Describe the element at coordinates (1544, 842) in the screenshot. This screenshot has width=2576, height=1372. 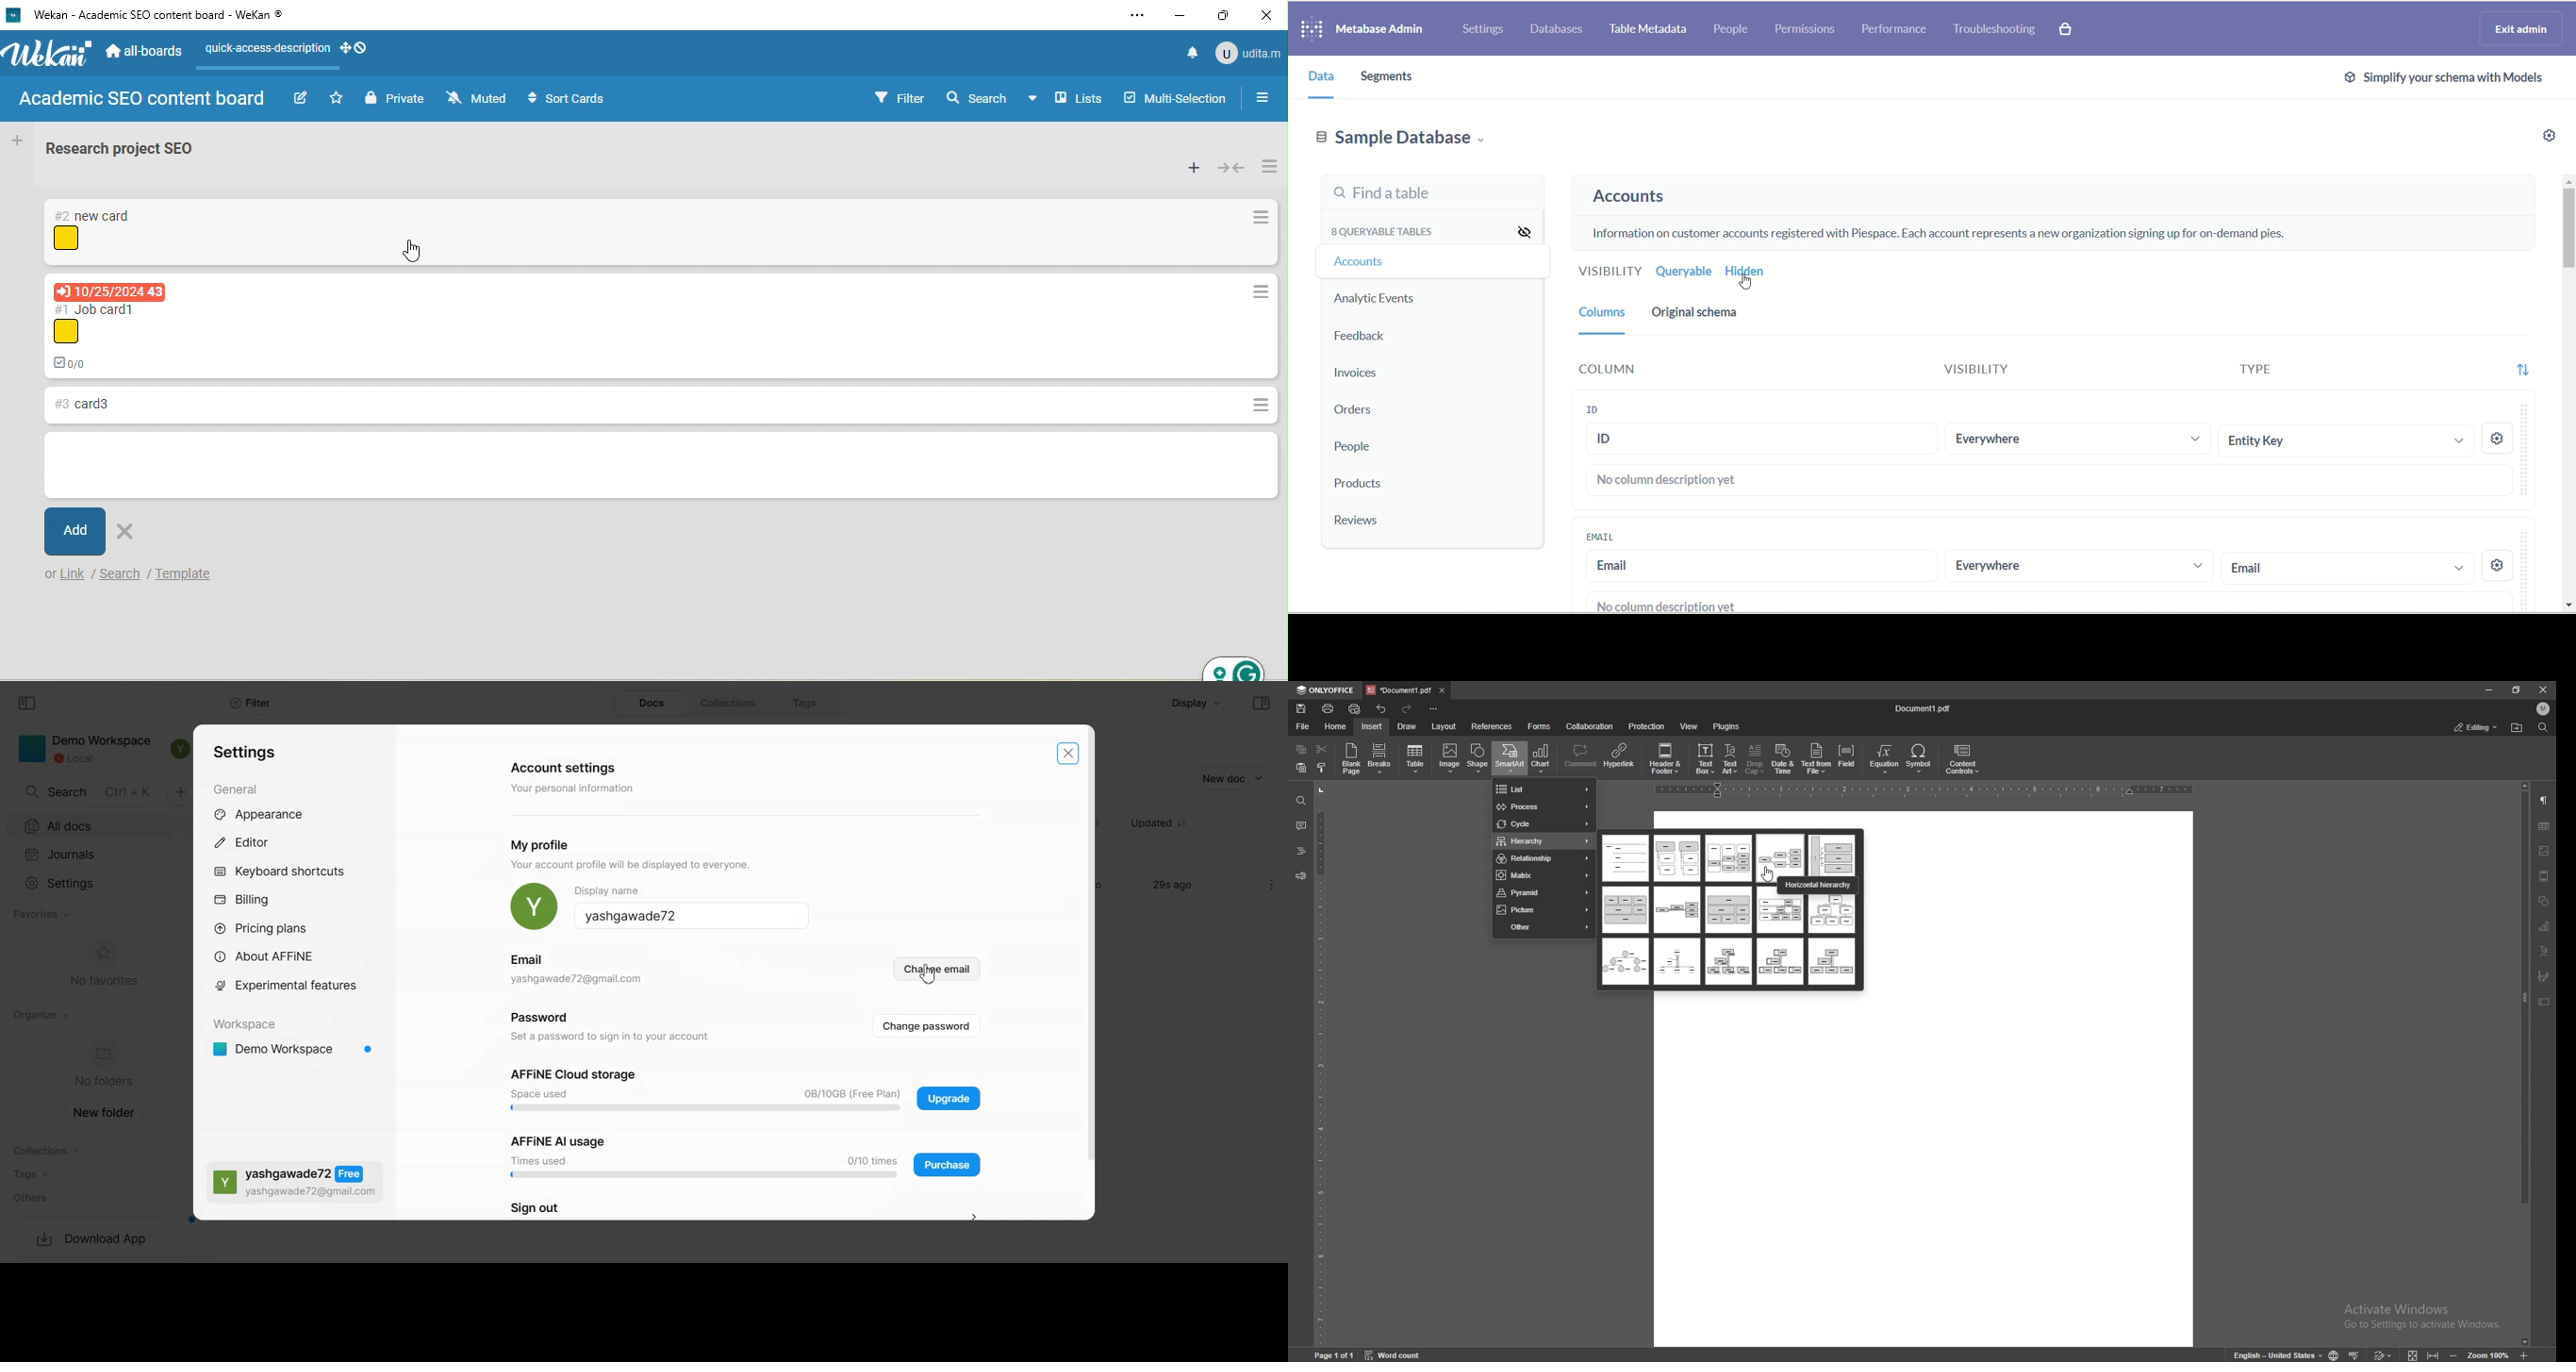
I see `hierarchy` at that location.